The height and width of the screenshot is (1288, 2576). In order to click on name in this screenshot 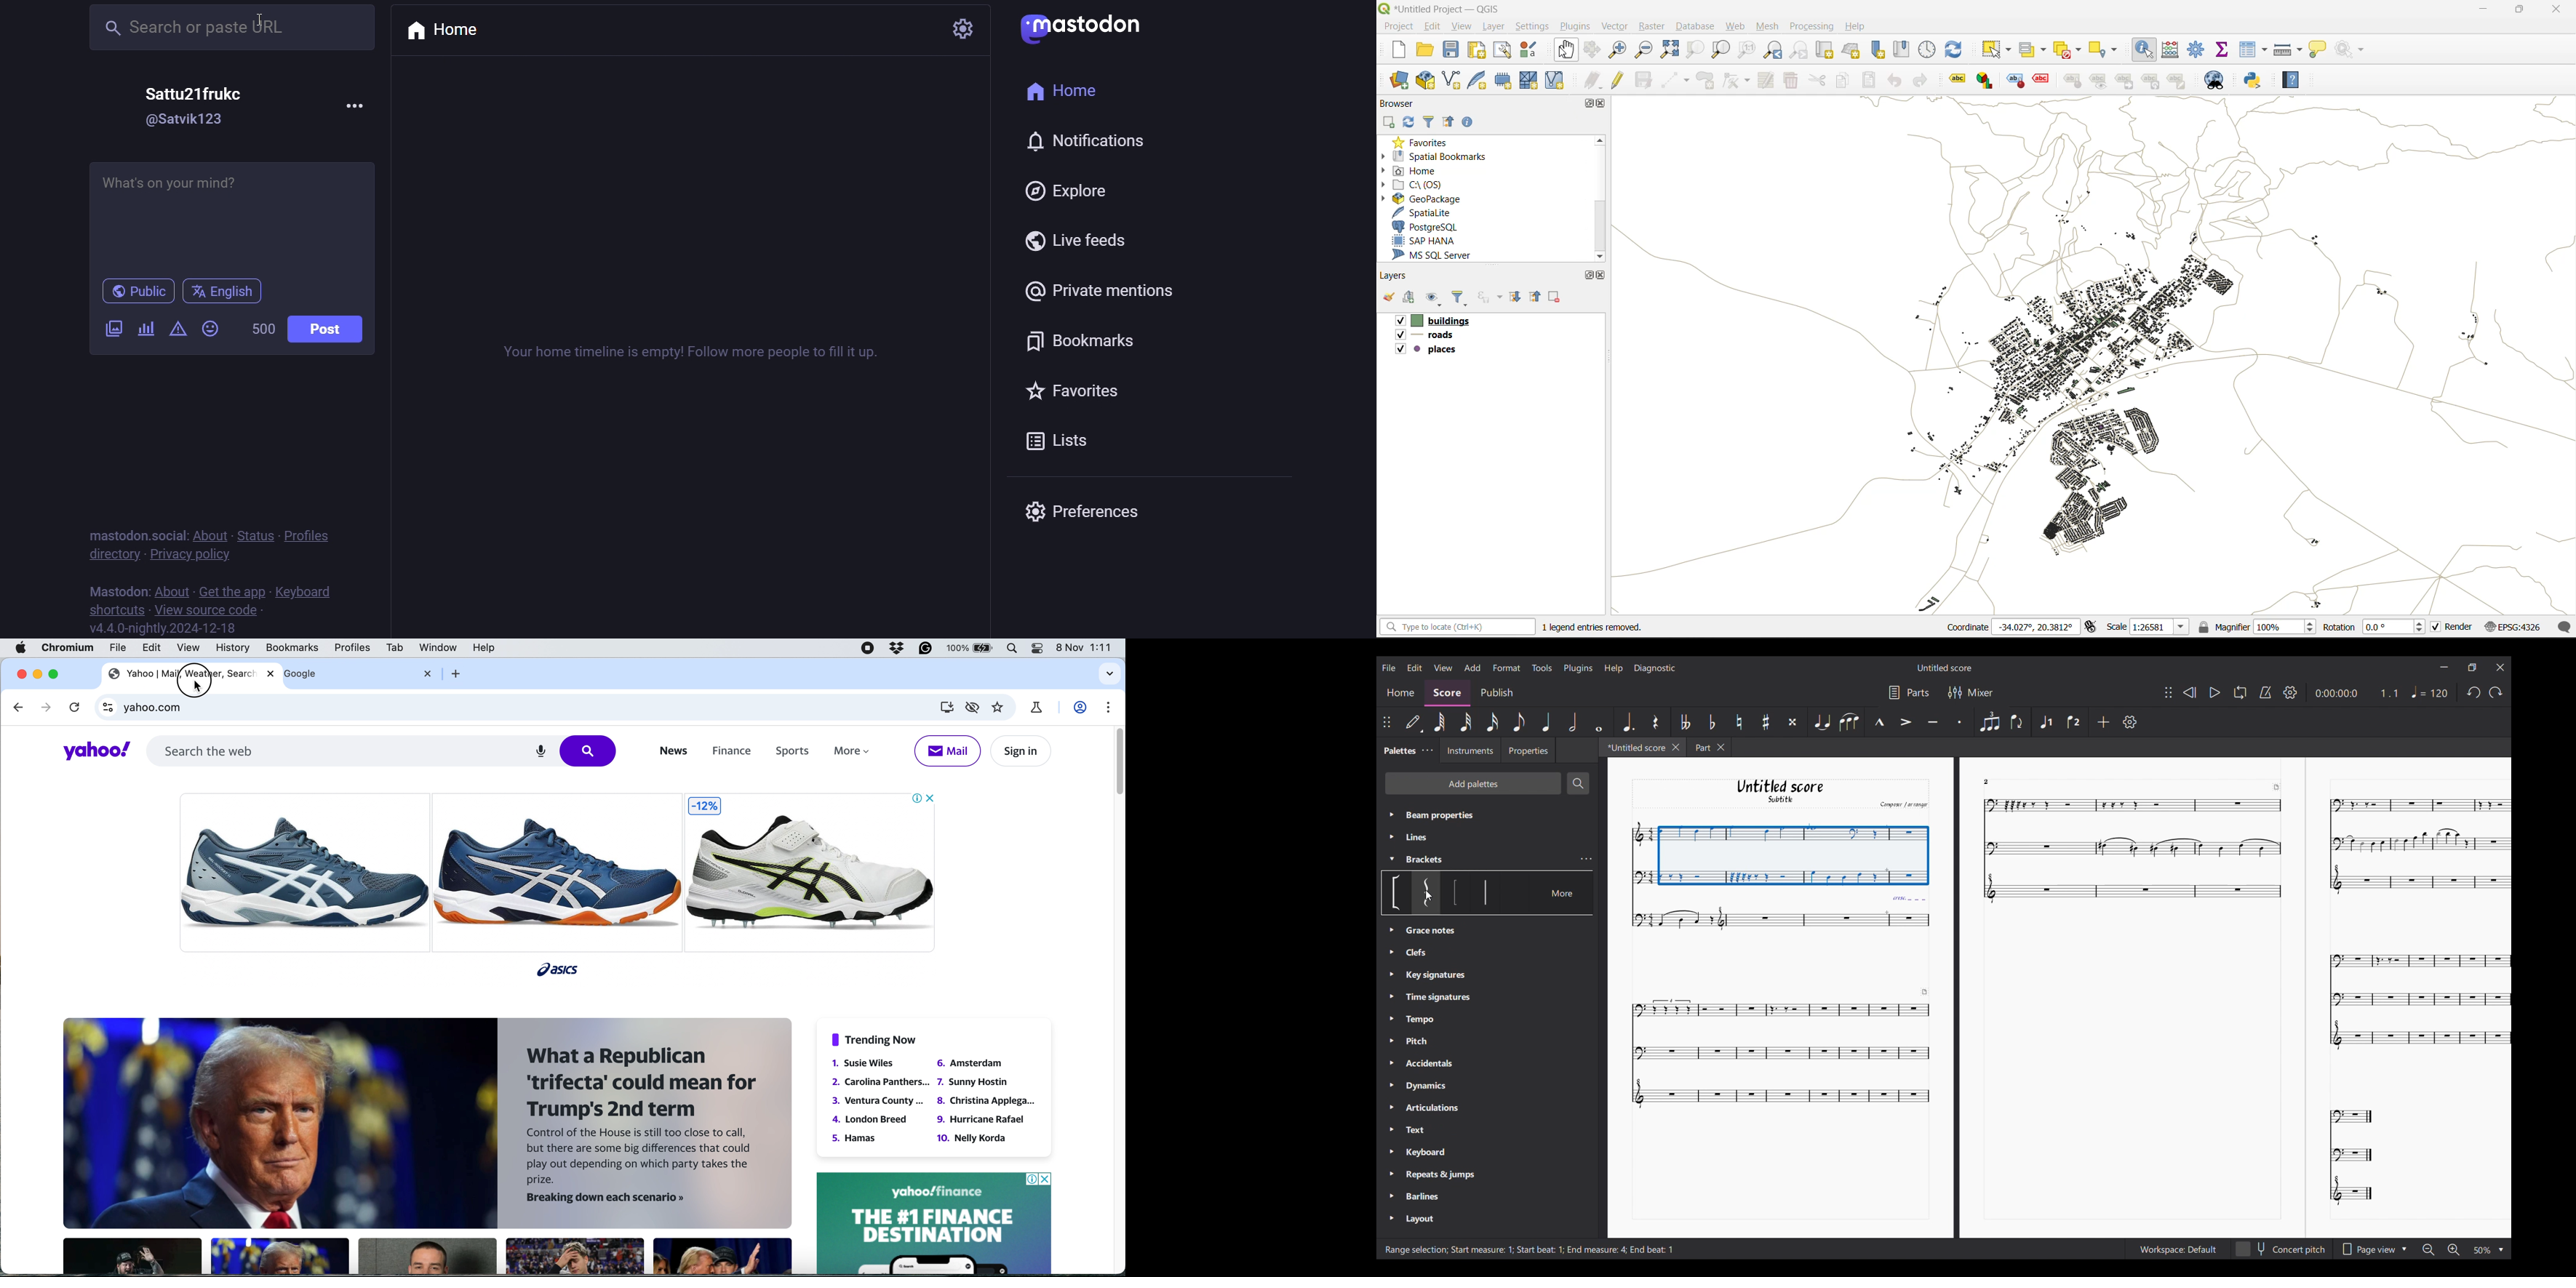, I will do `click(197, 93)`.